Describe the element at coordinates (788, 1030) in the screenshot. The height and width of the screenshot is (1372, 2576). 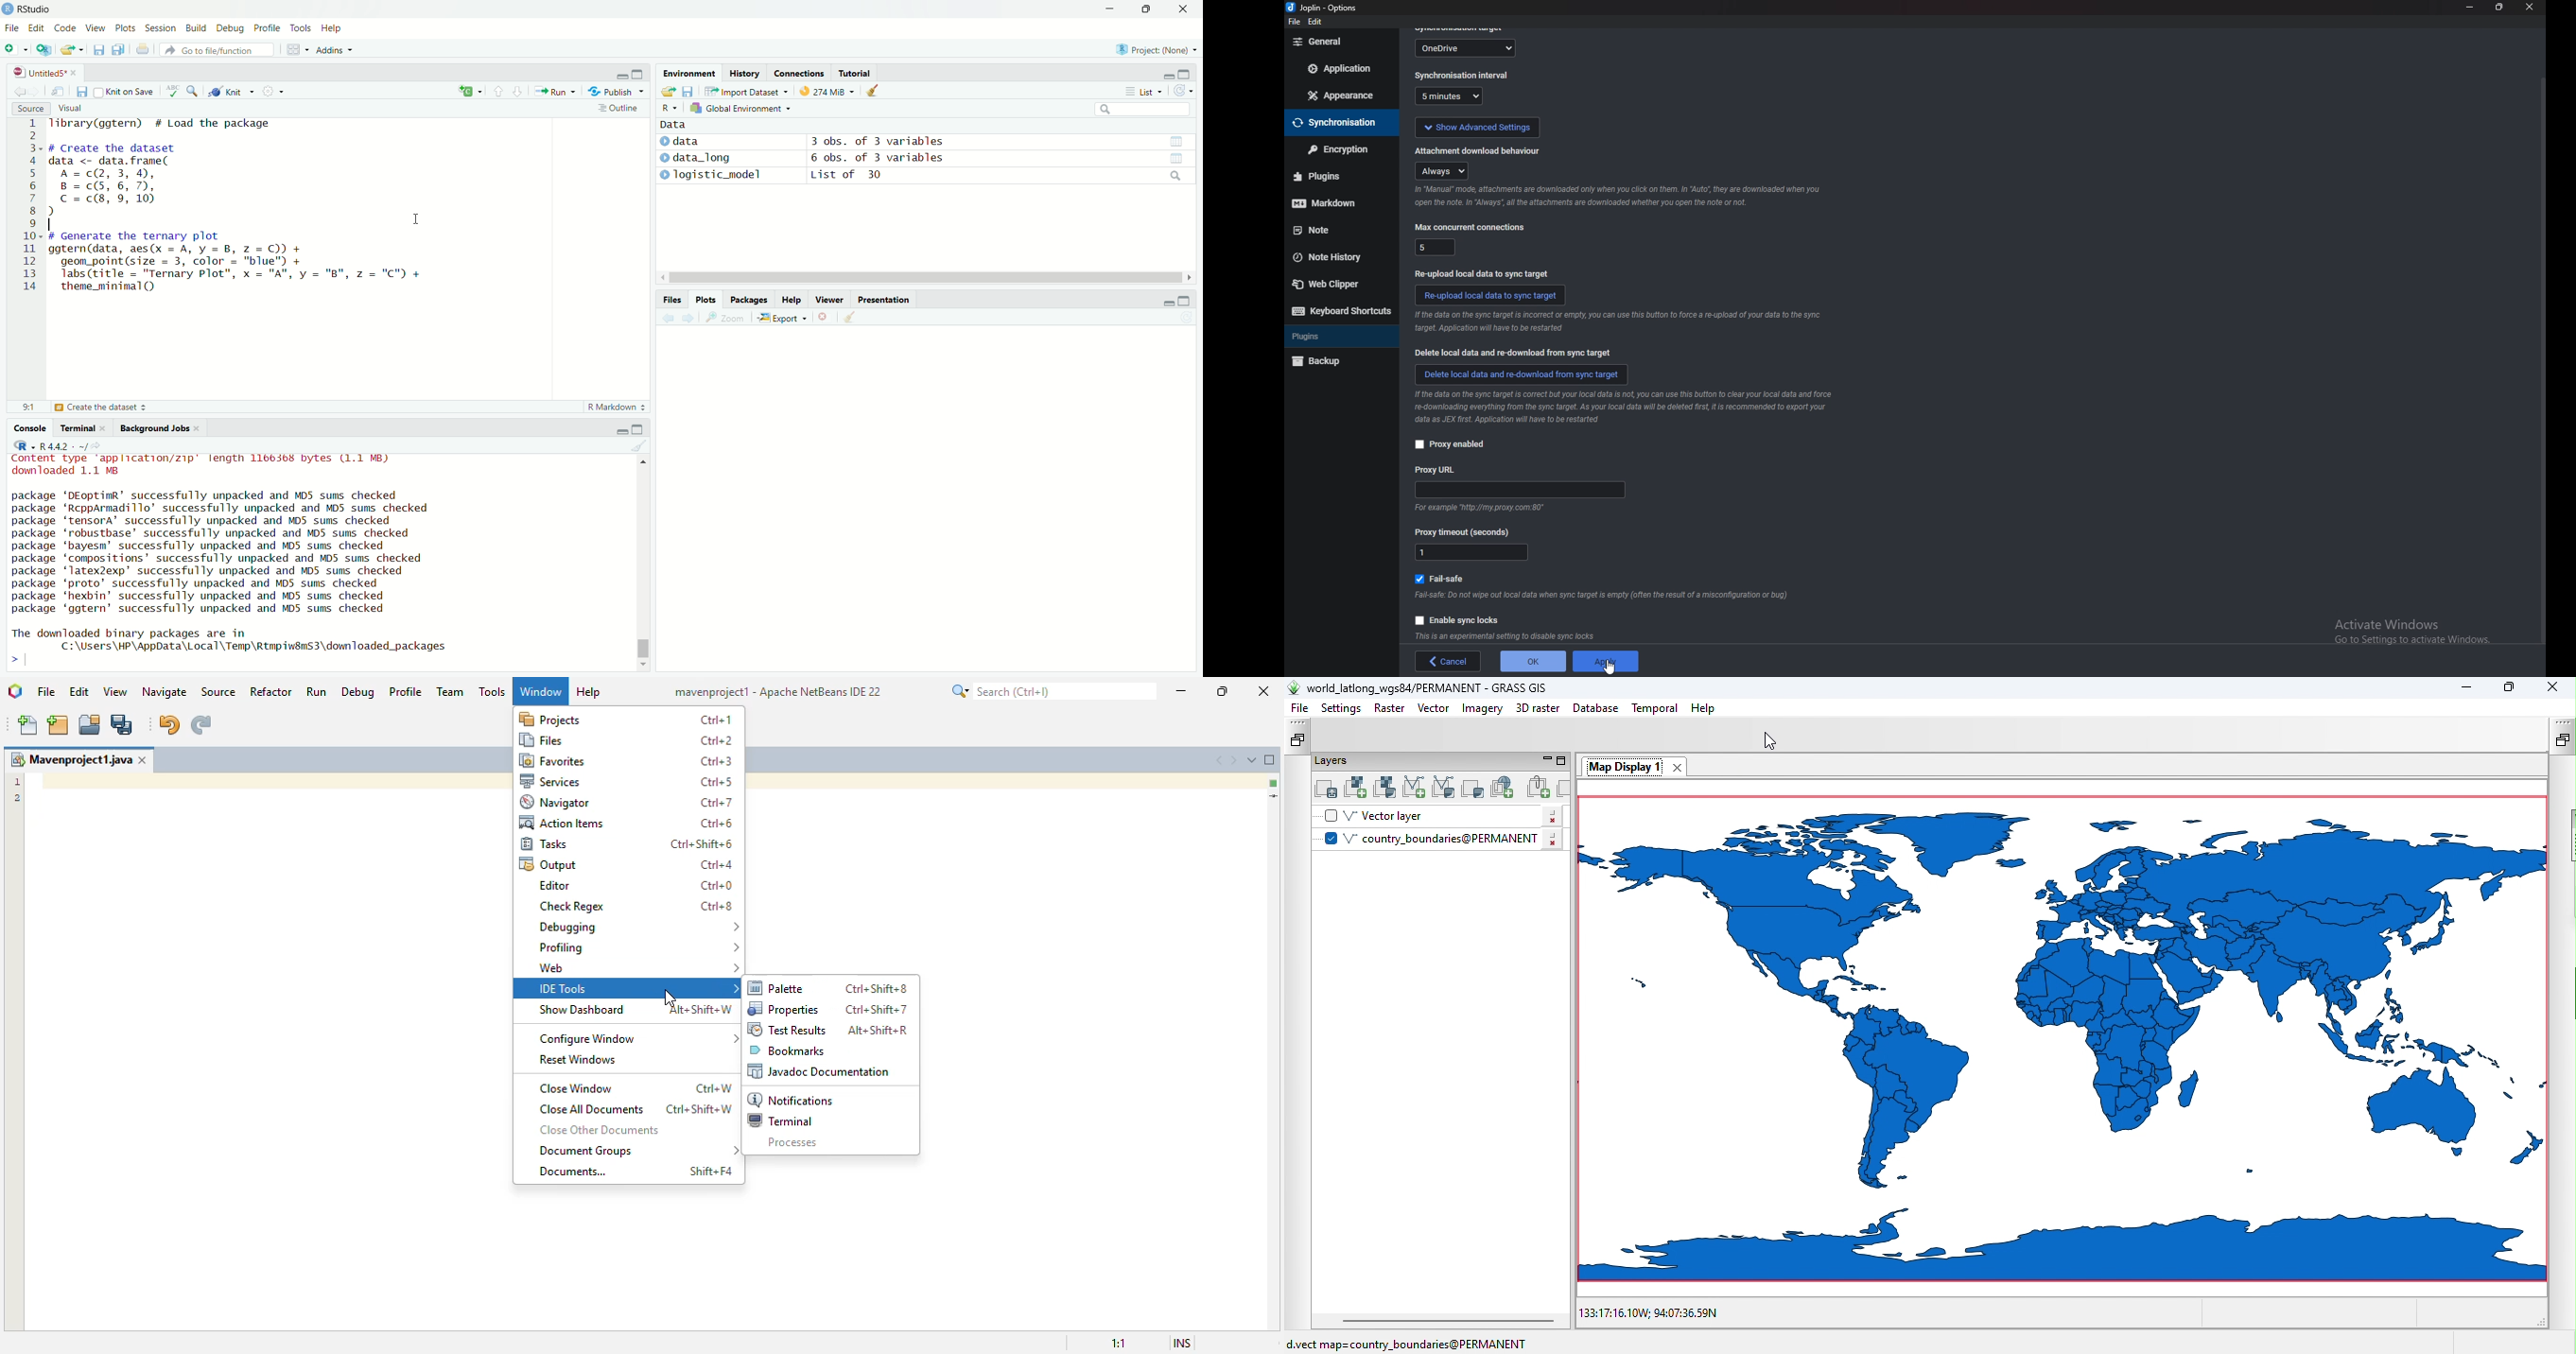
I see `test results` at that location.